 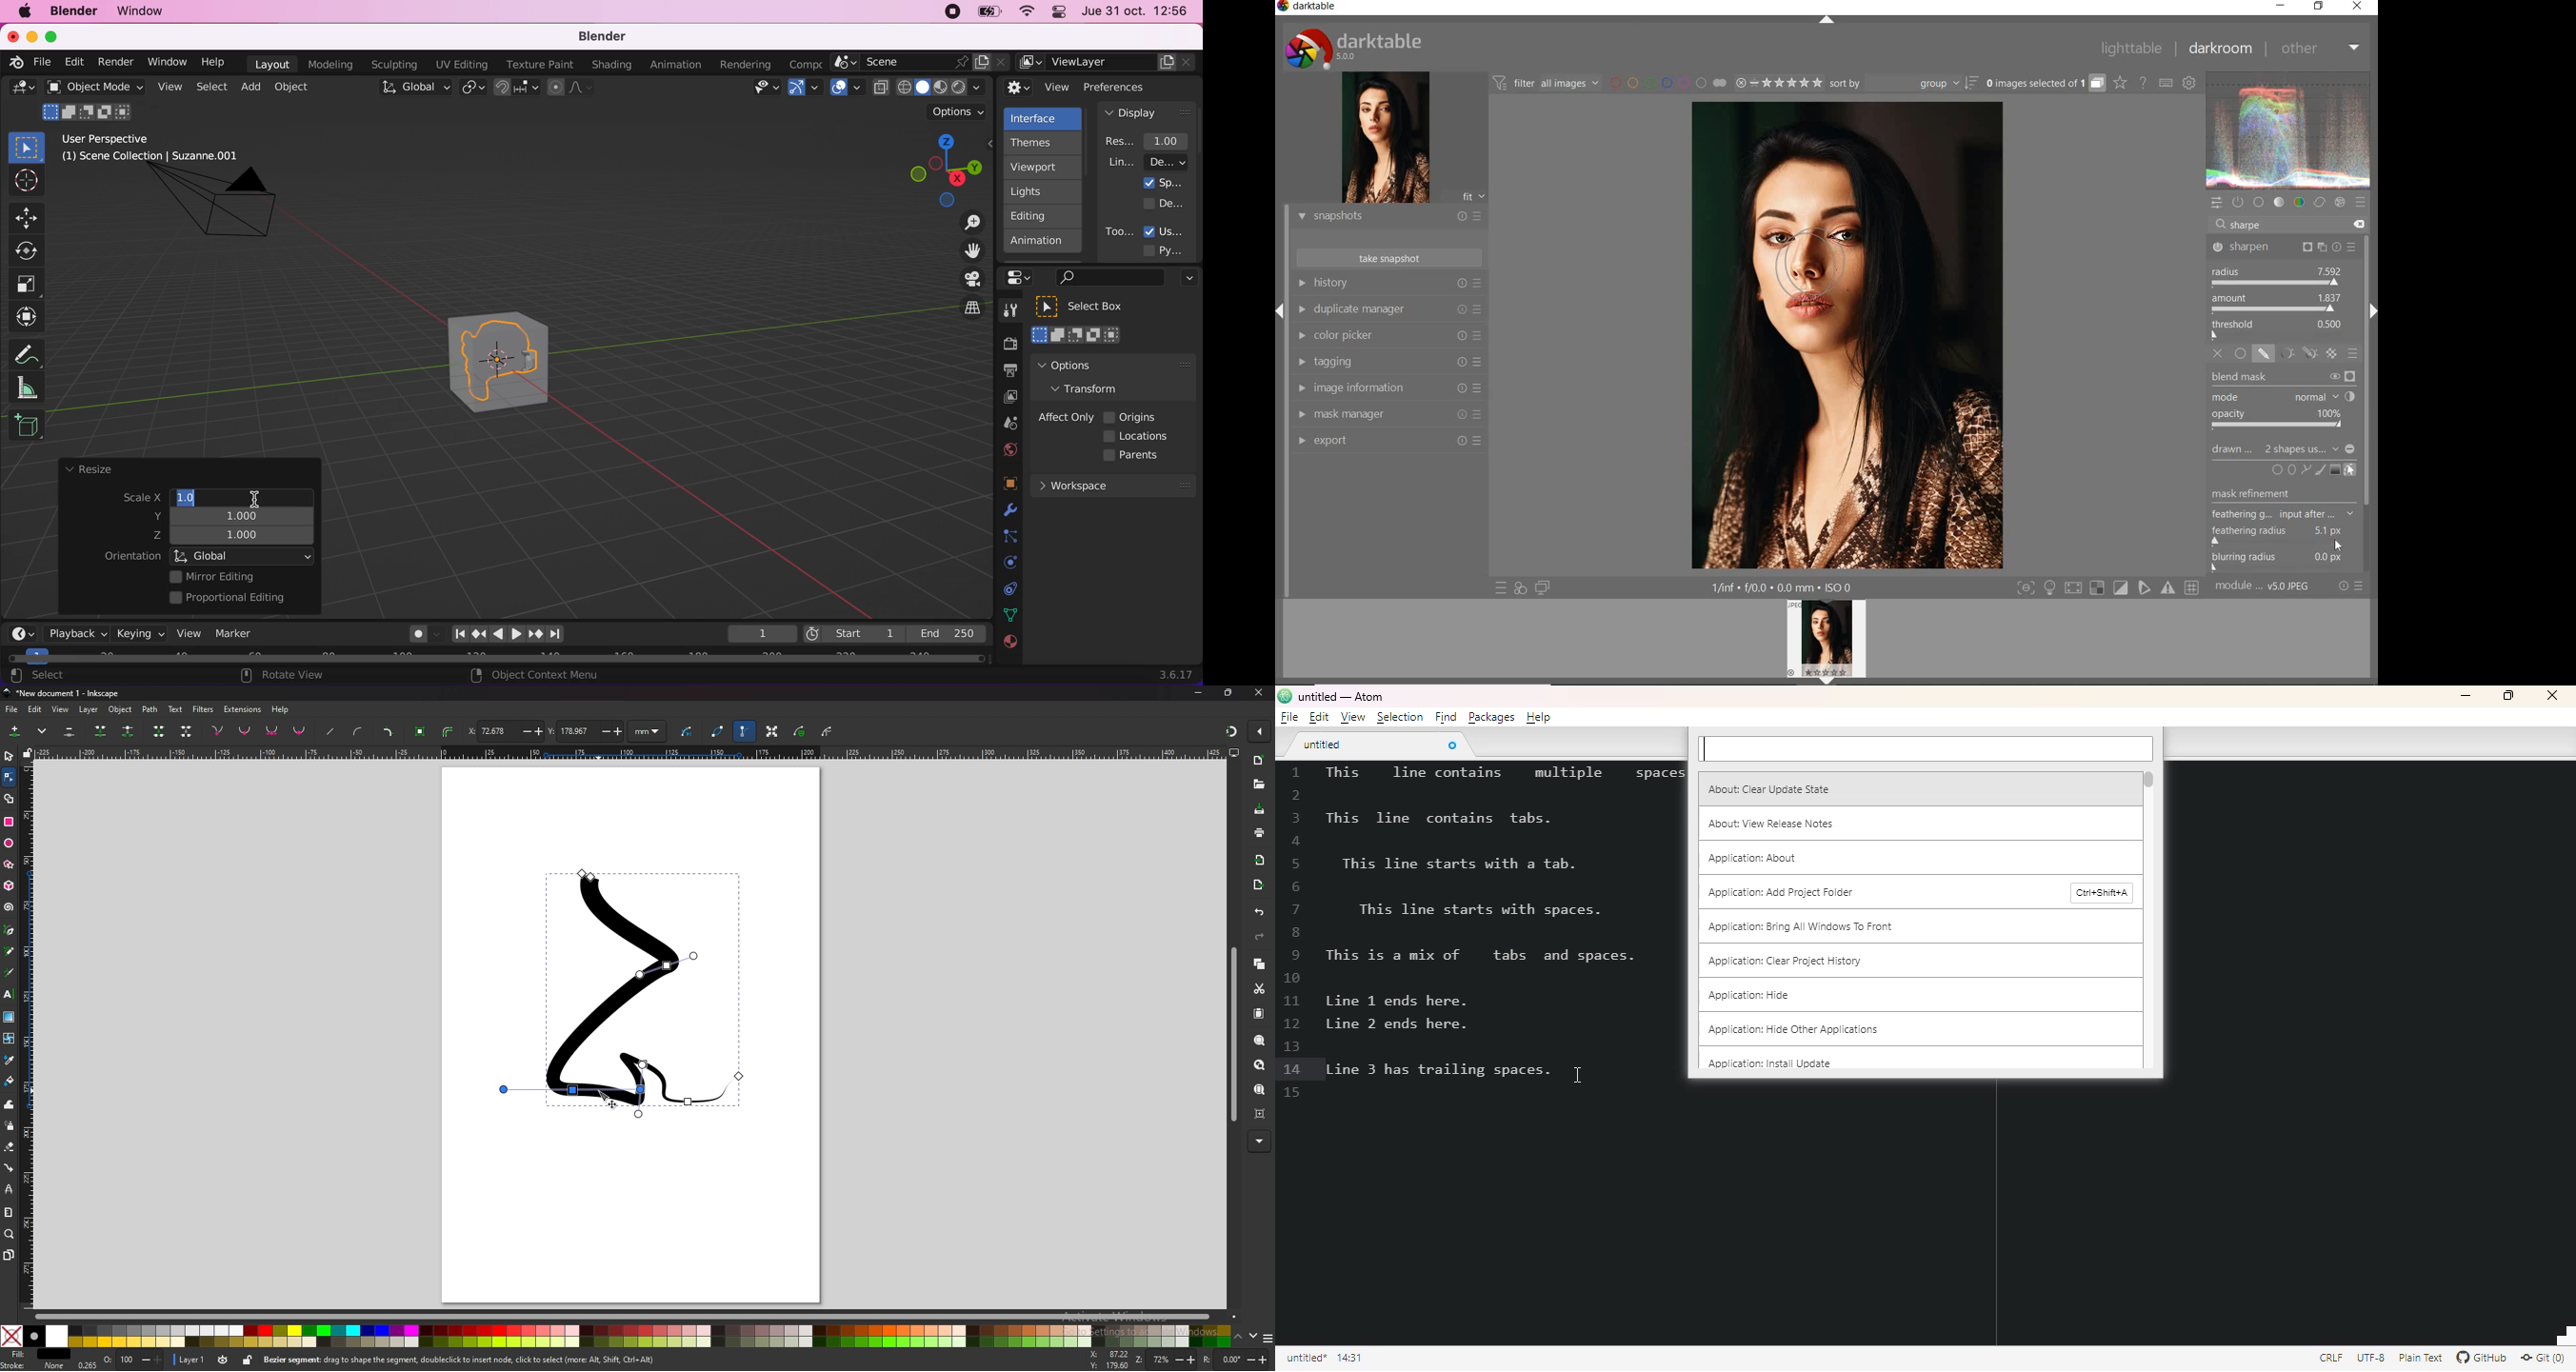 I want to click on find, so click(x=1446, y=717).